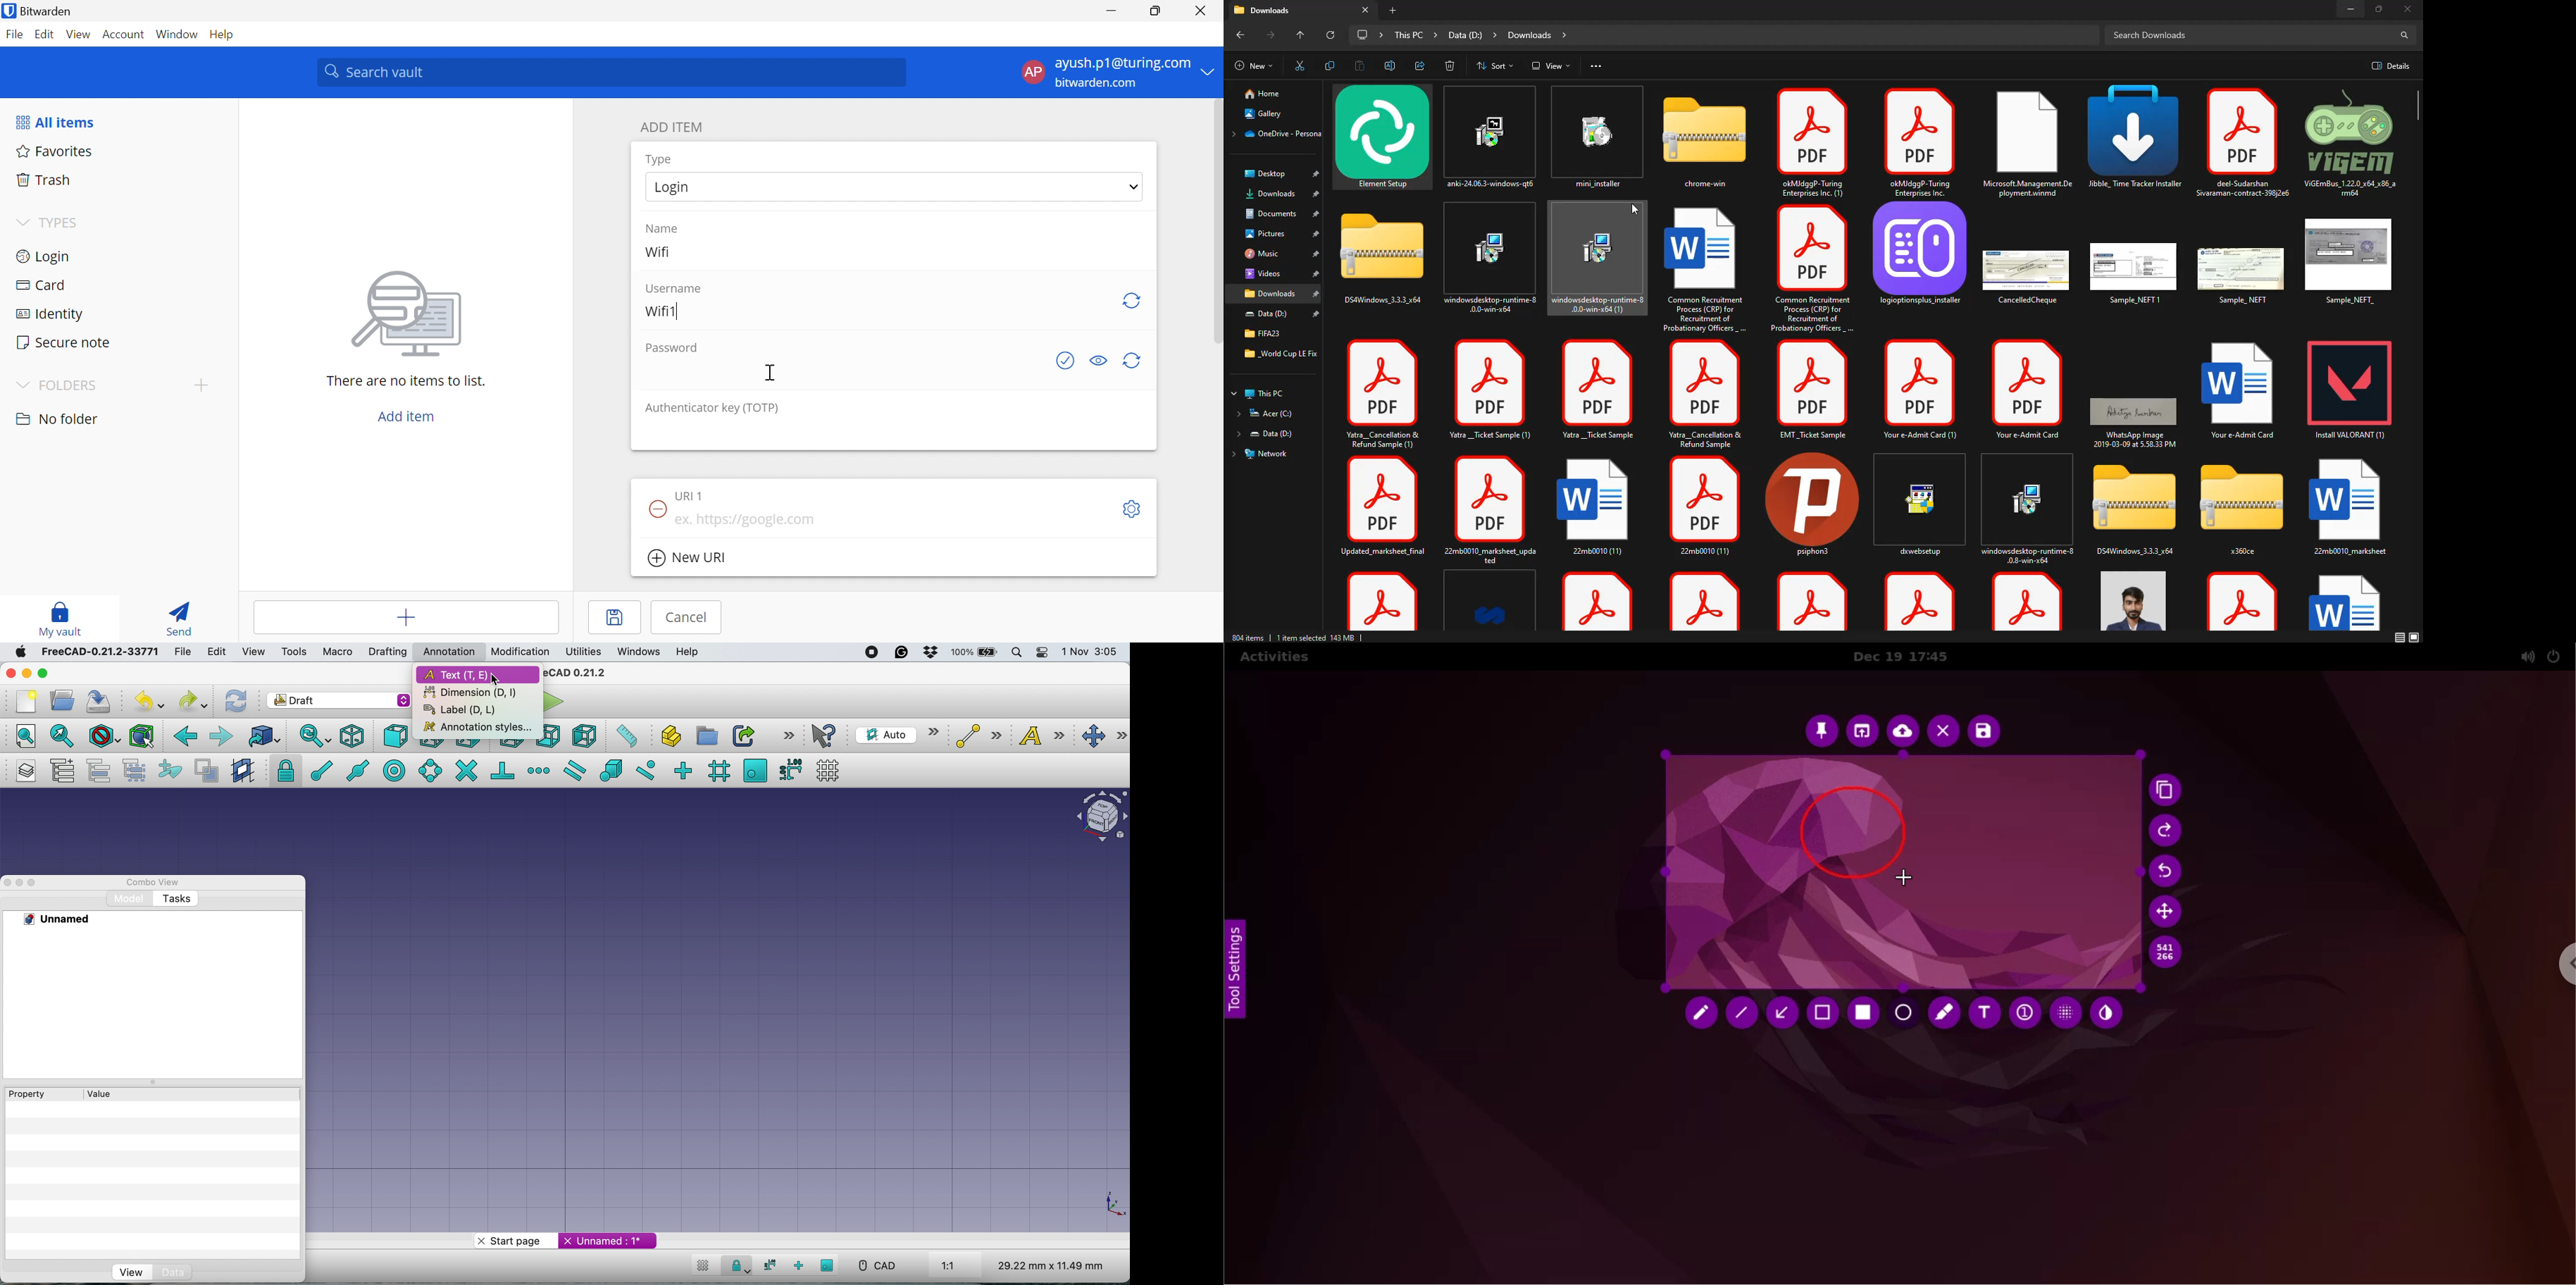  I want to click on file, so click(1813, 504).